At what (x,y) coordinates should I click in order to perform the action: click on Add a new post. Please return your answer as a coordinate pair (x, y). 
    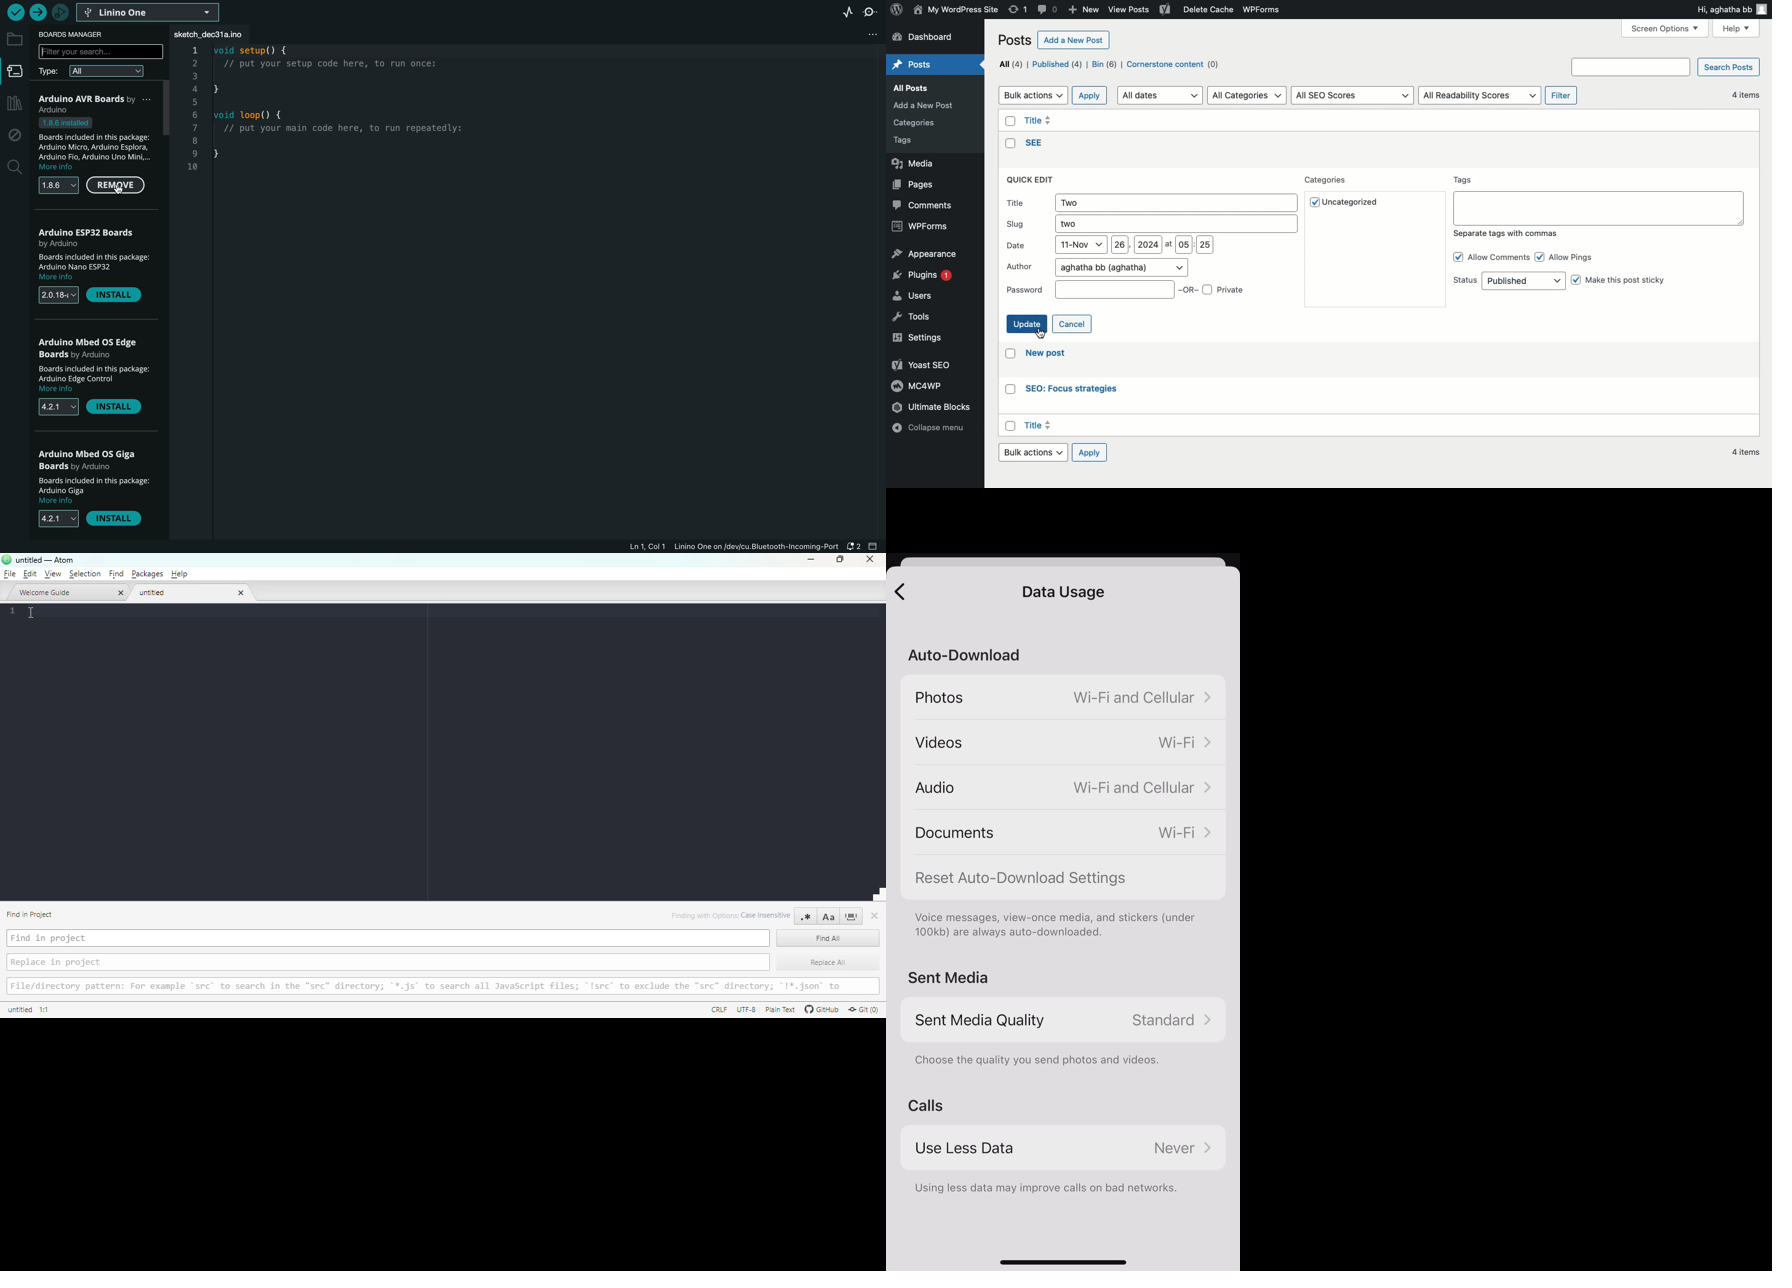
    Looking at the image, I should click on (927, 105).